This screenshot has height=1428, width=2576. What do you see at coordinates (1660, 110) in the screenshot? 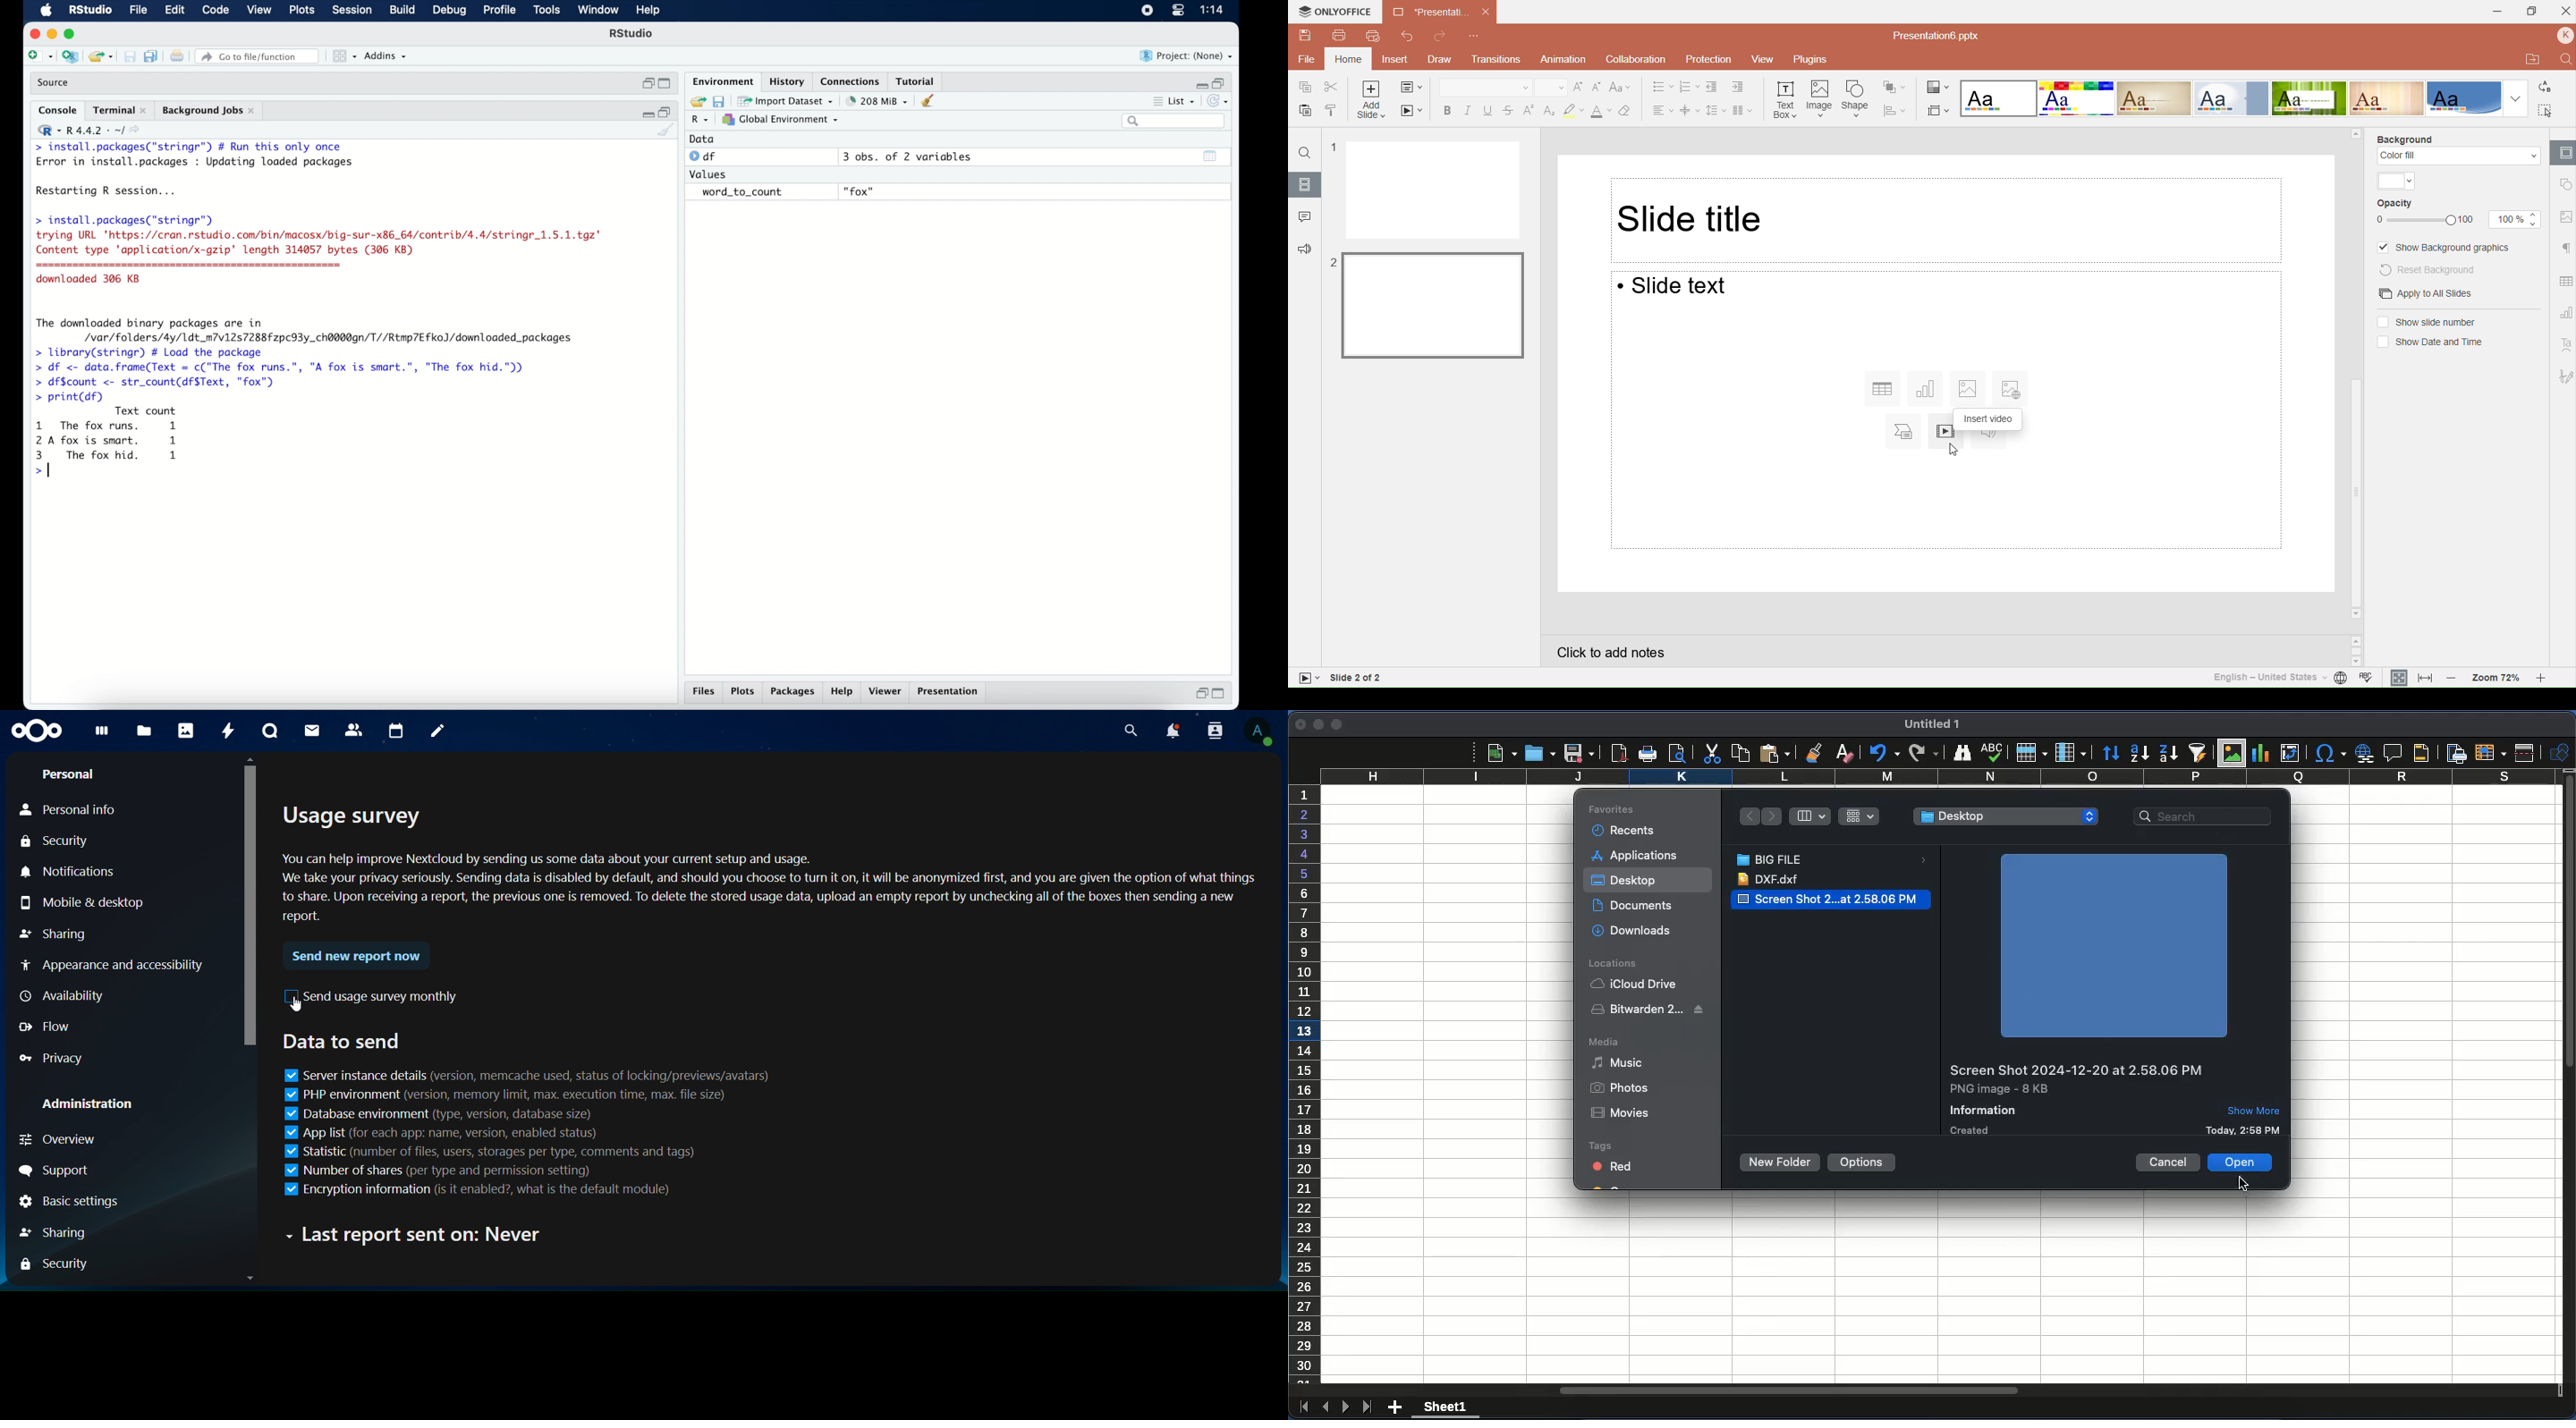
I see `Horizontal align` at bounding box center [1660, 110].